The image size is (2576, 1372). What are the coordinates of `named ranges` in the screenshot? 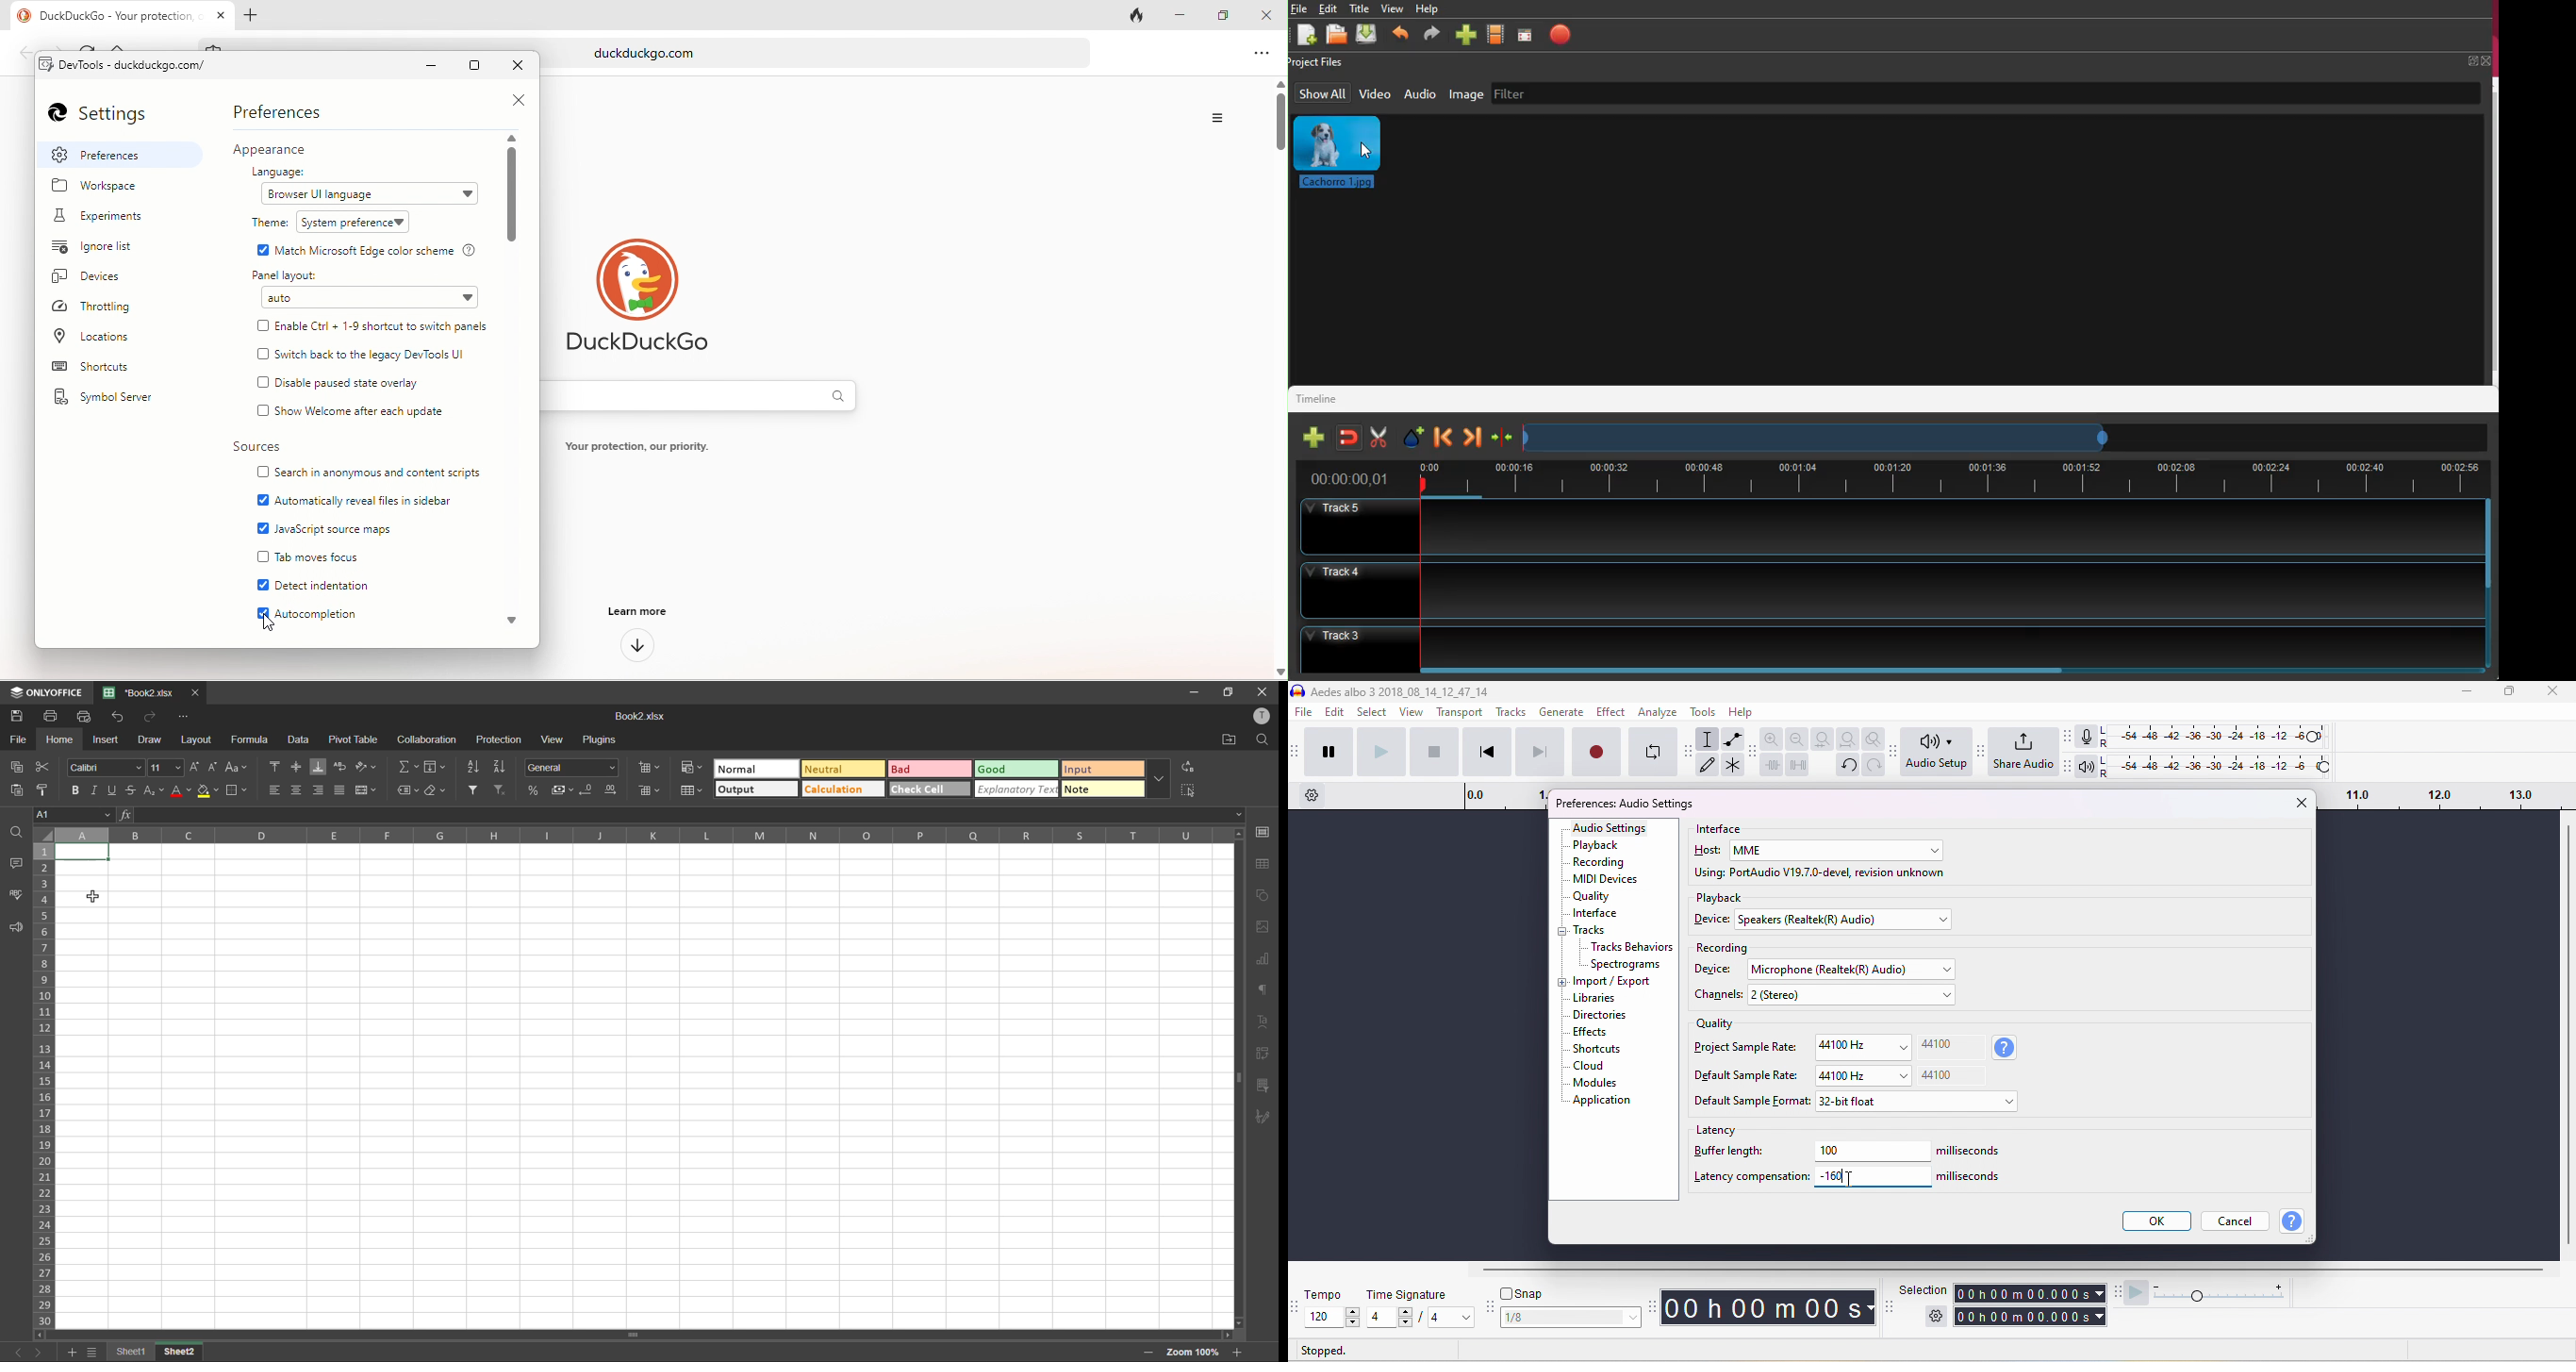 It's located at (408, 791).